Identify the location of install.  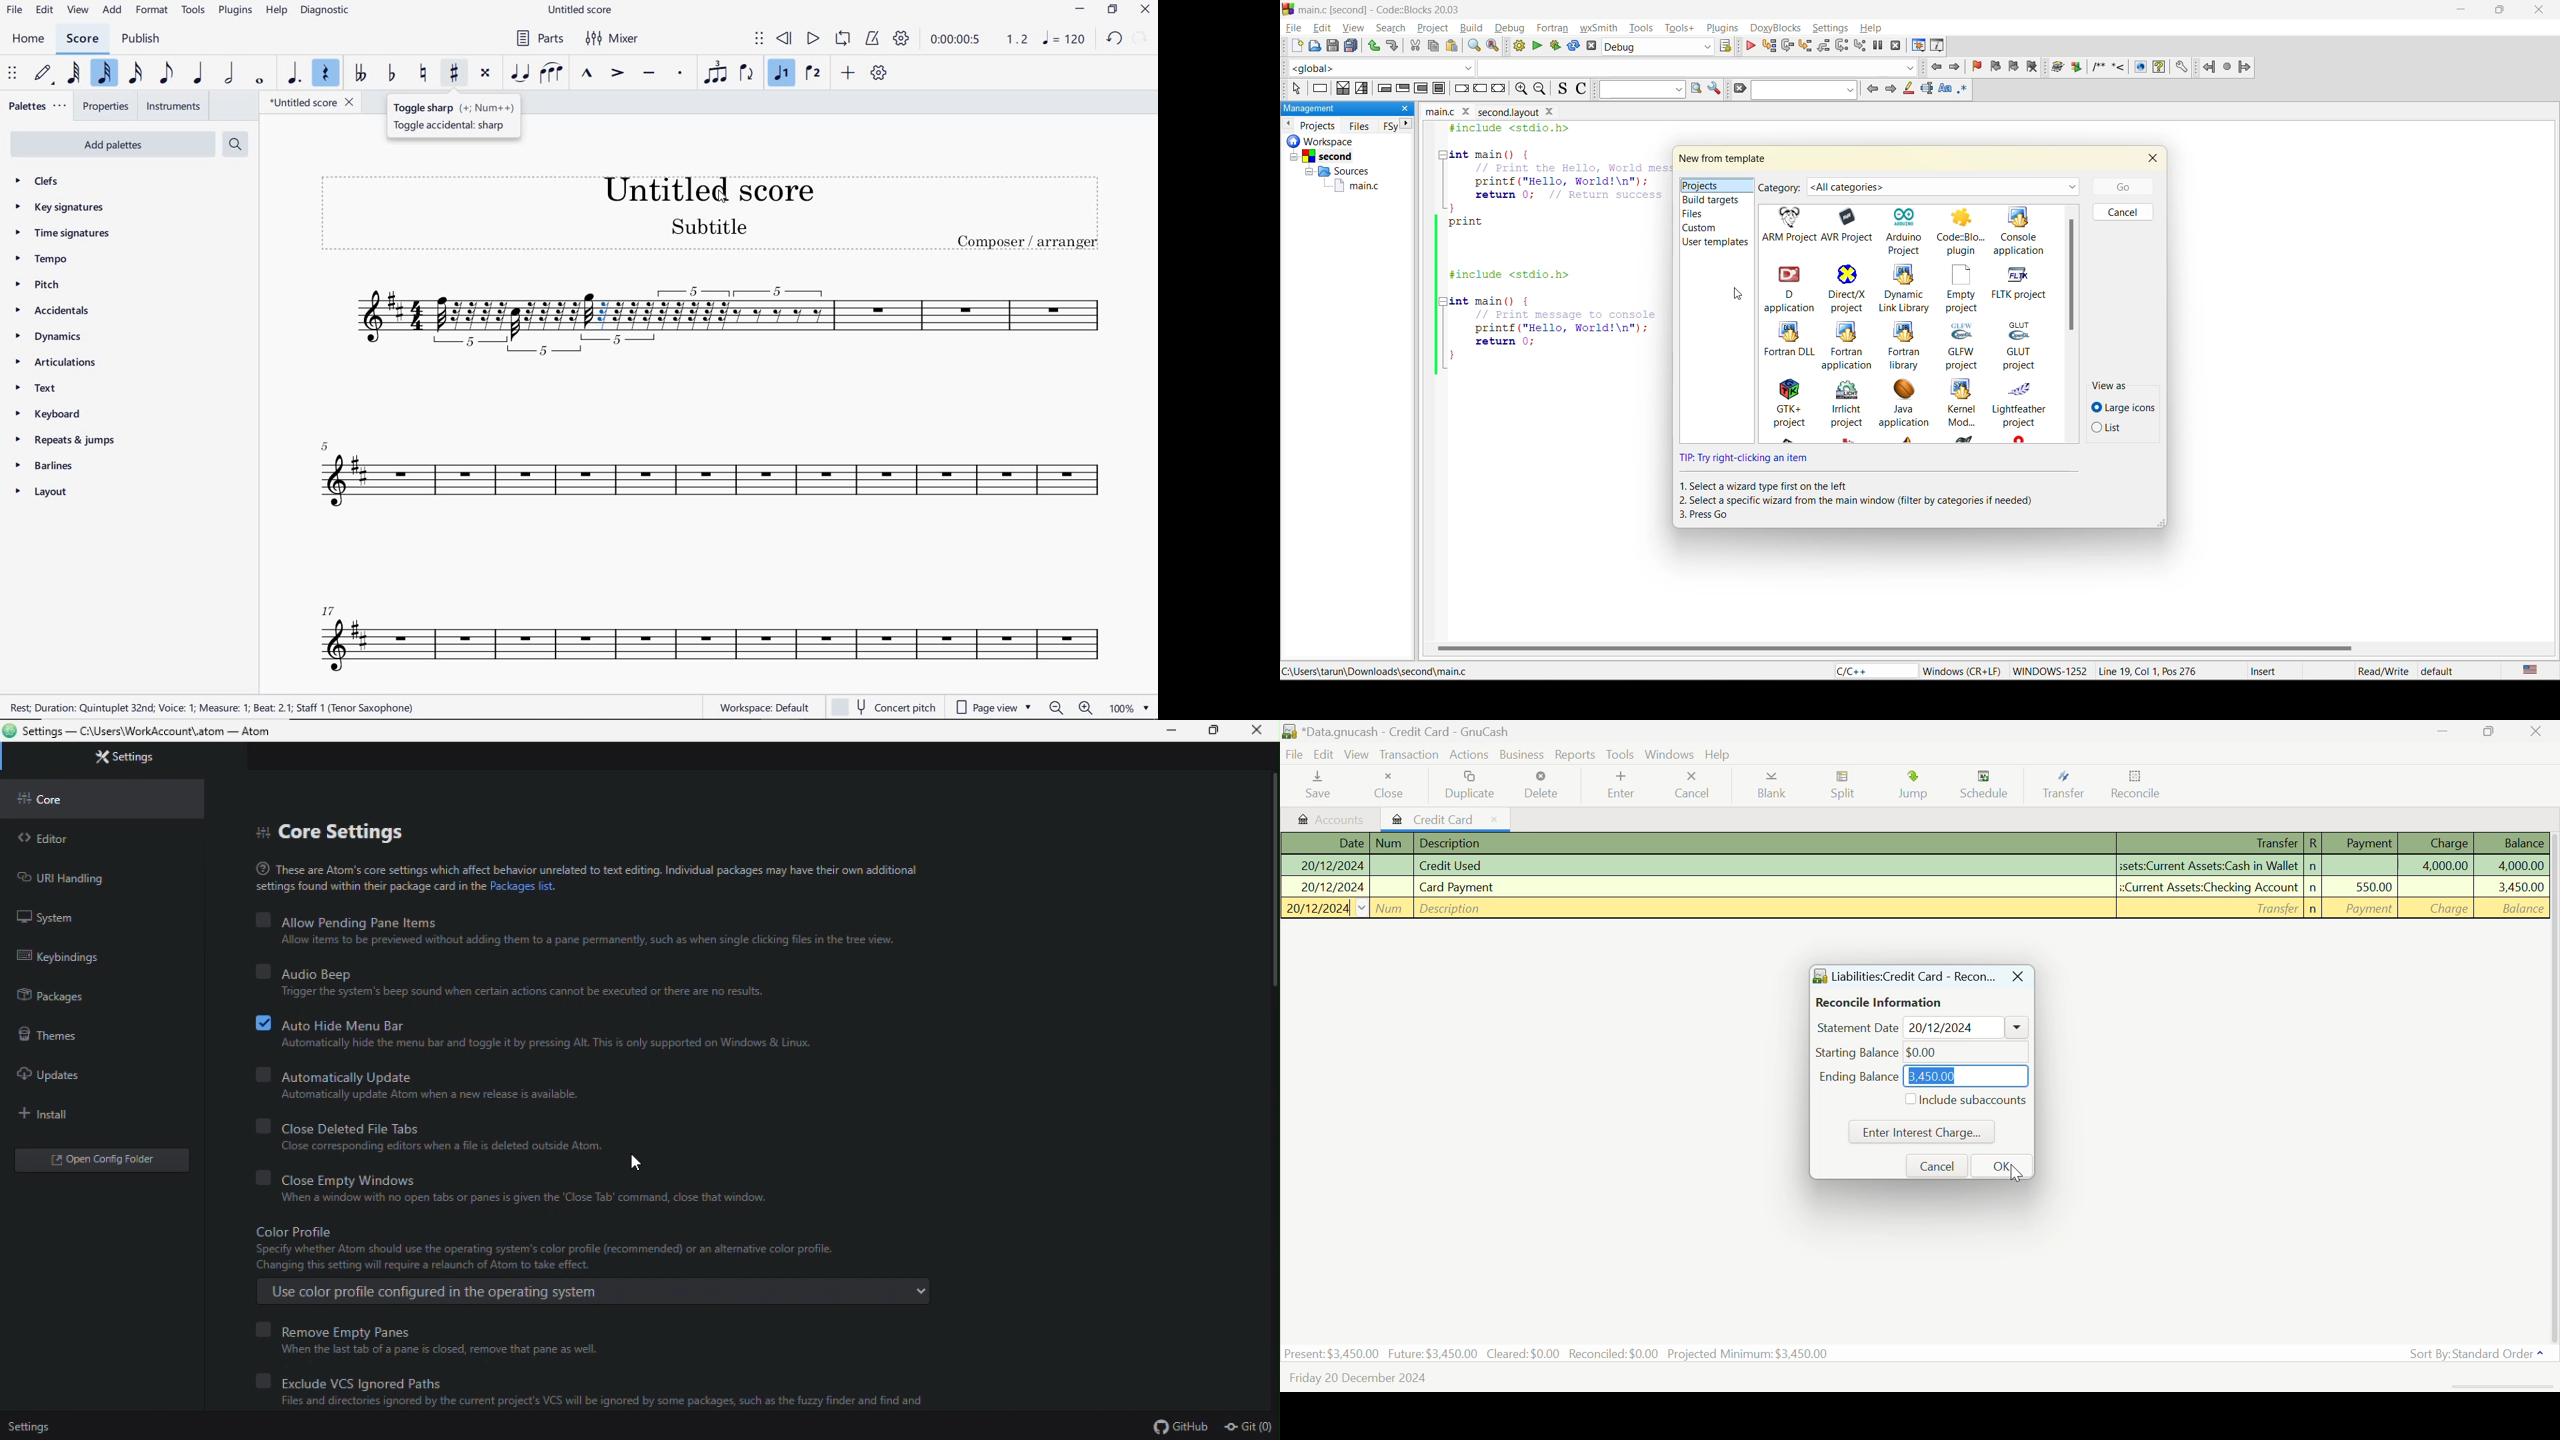
(87, 1112).